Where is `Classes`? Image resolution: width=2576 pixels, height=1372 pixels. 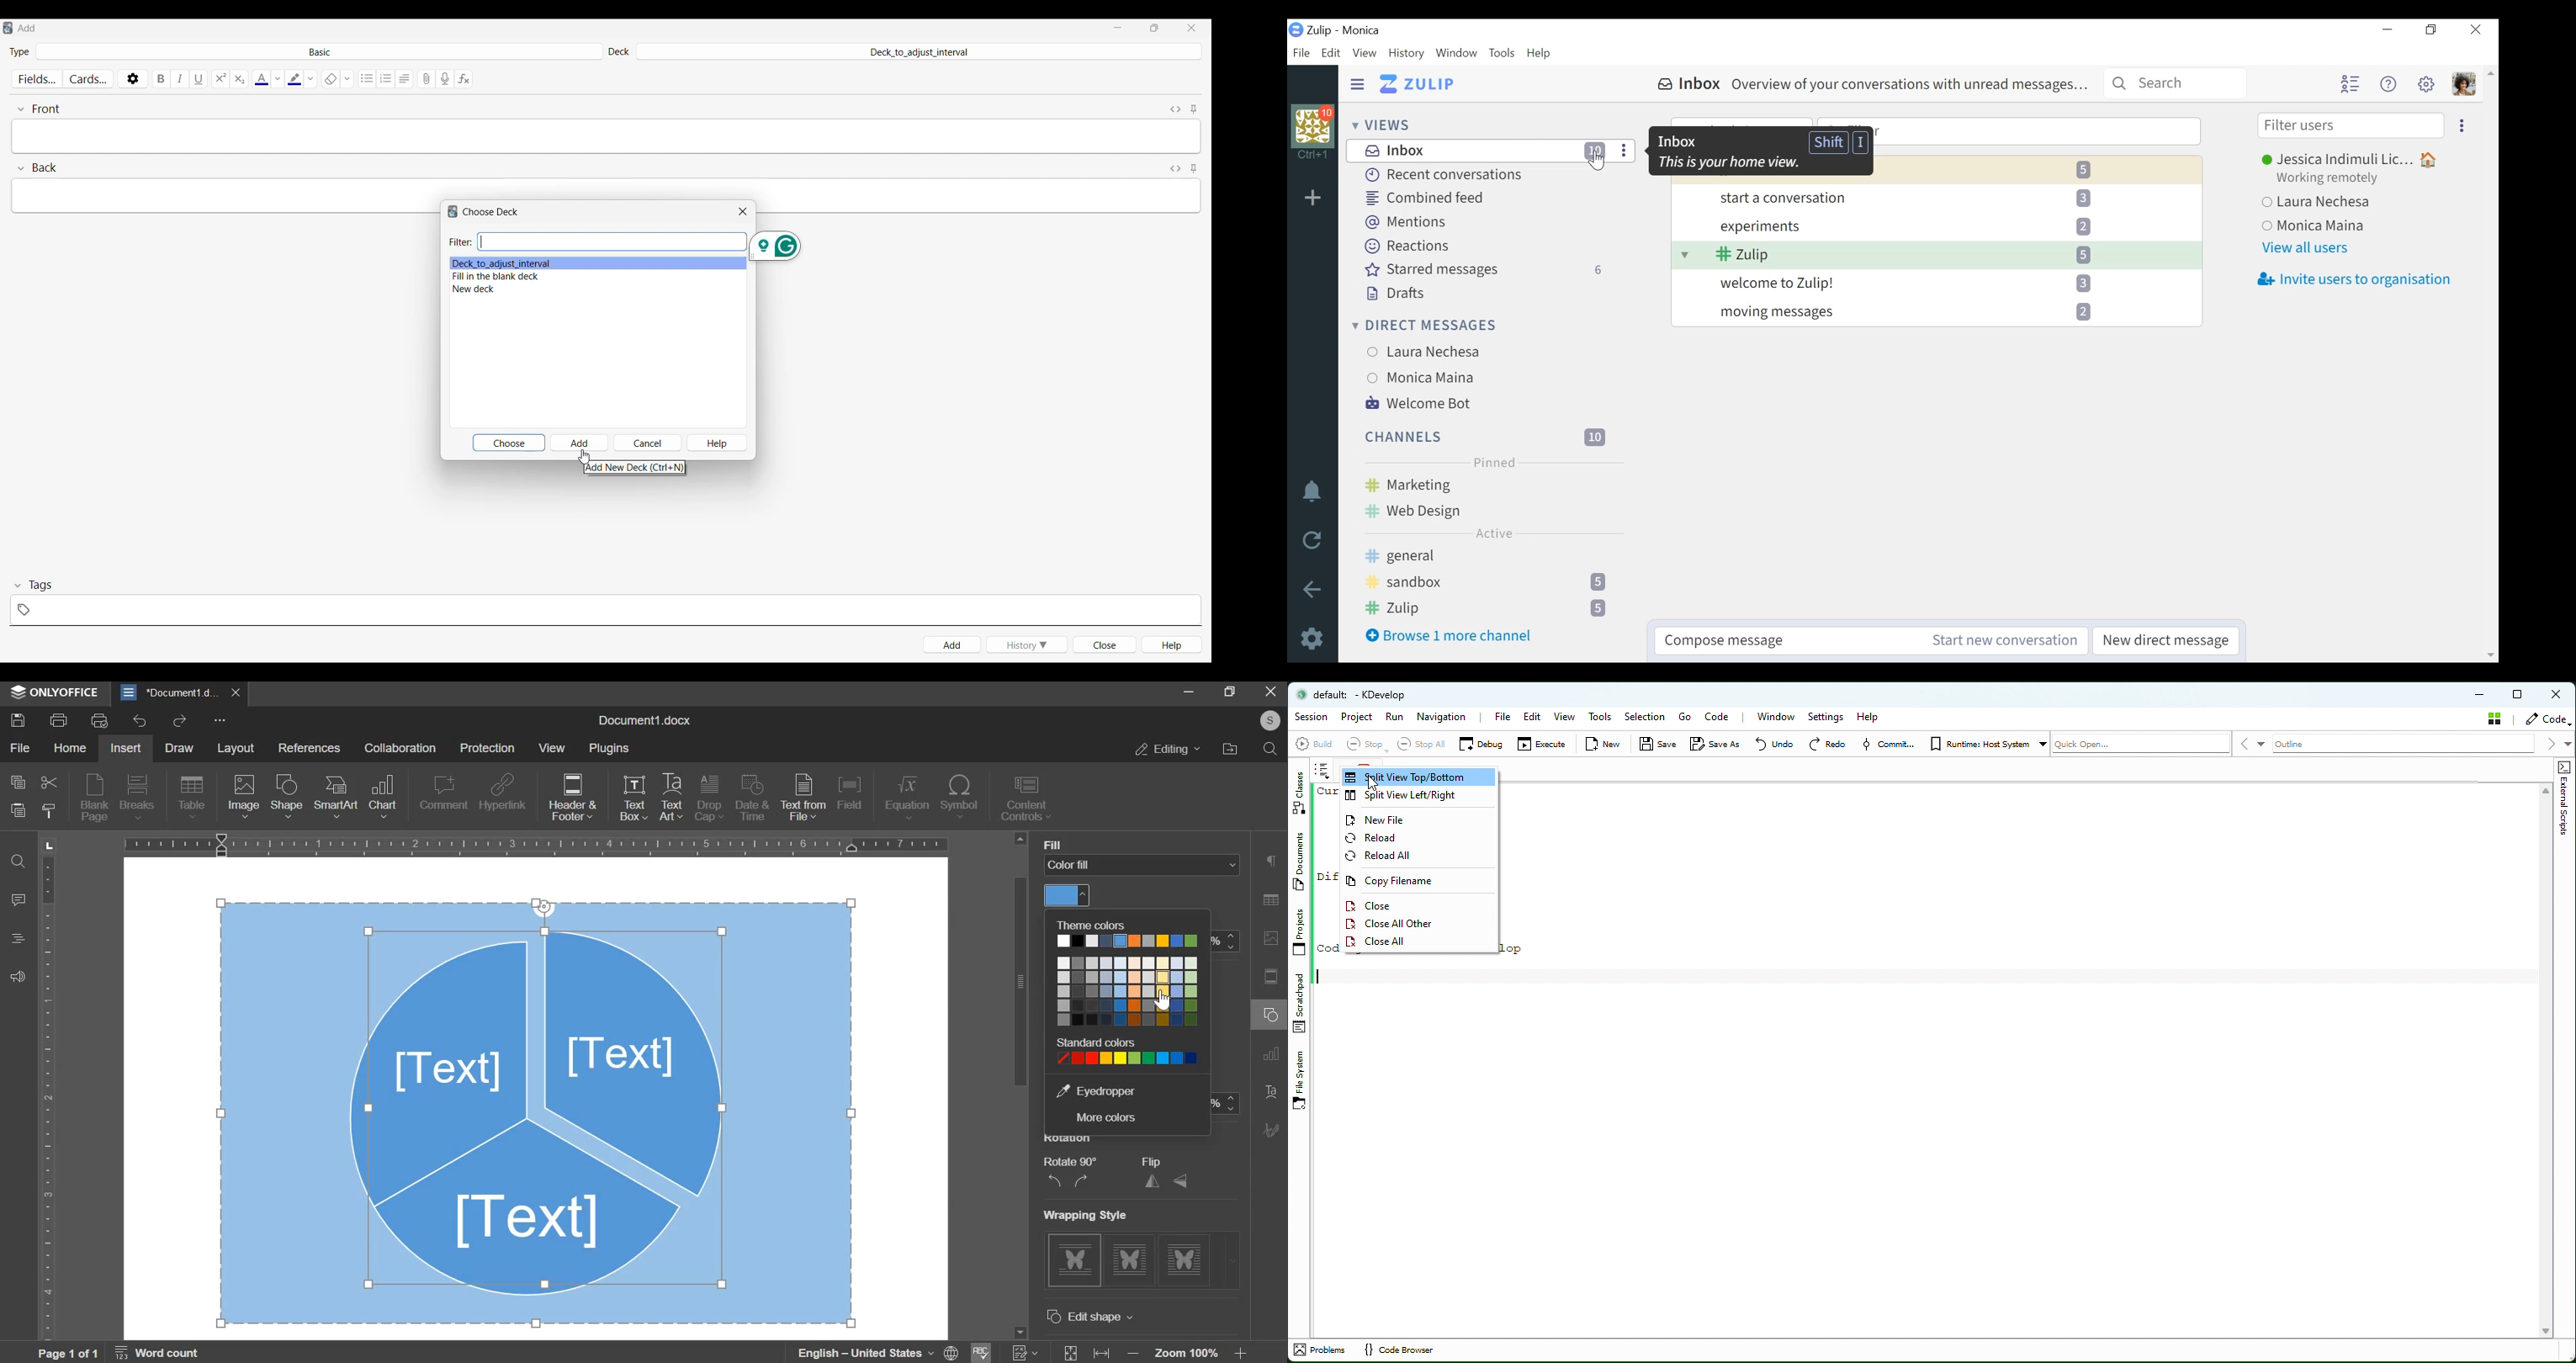 Classes is located at coordinates (1297, 794).